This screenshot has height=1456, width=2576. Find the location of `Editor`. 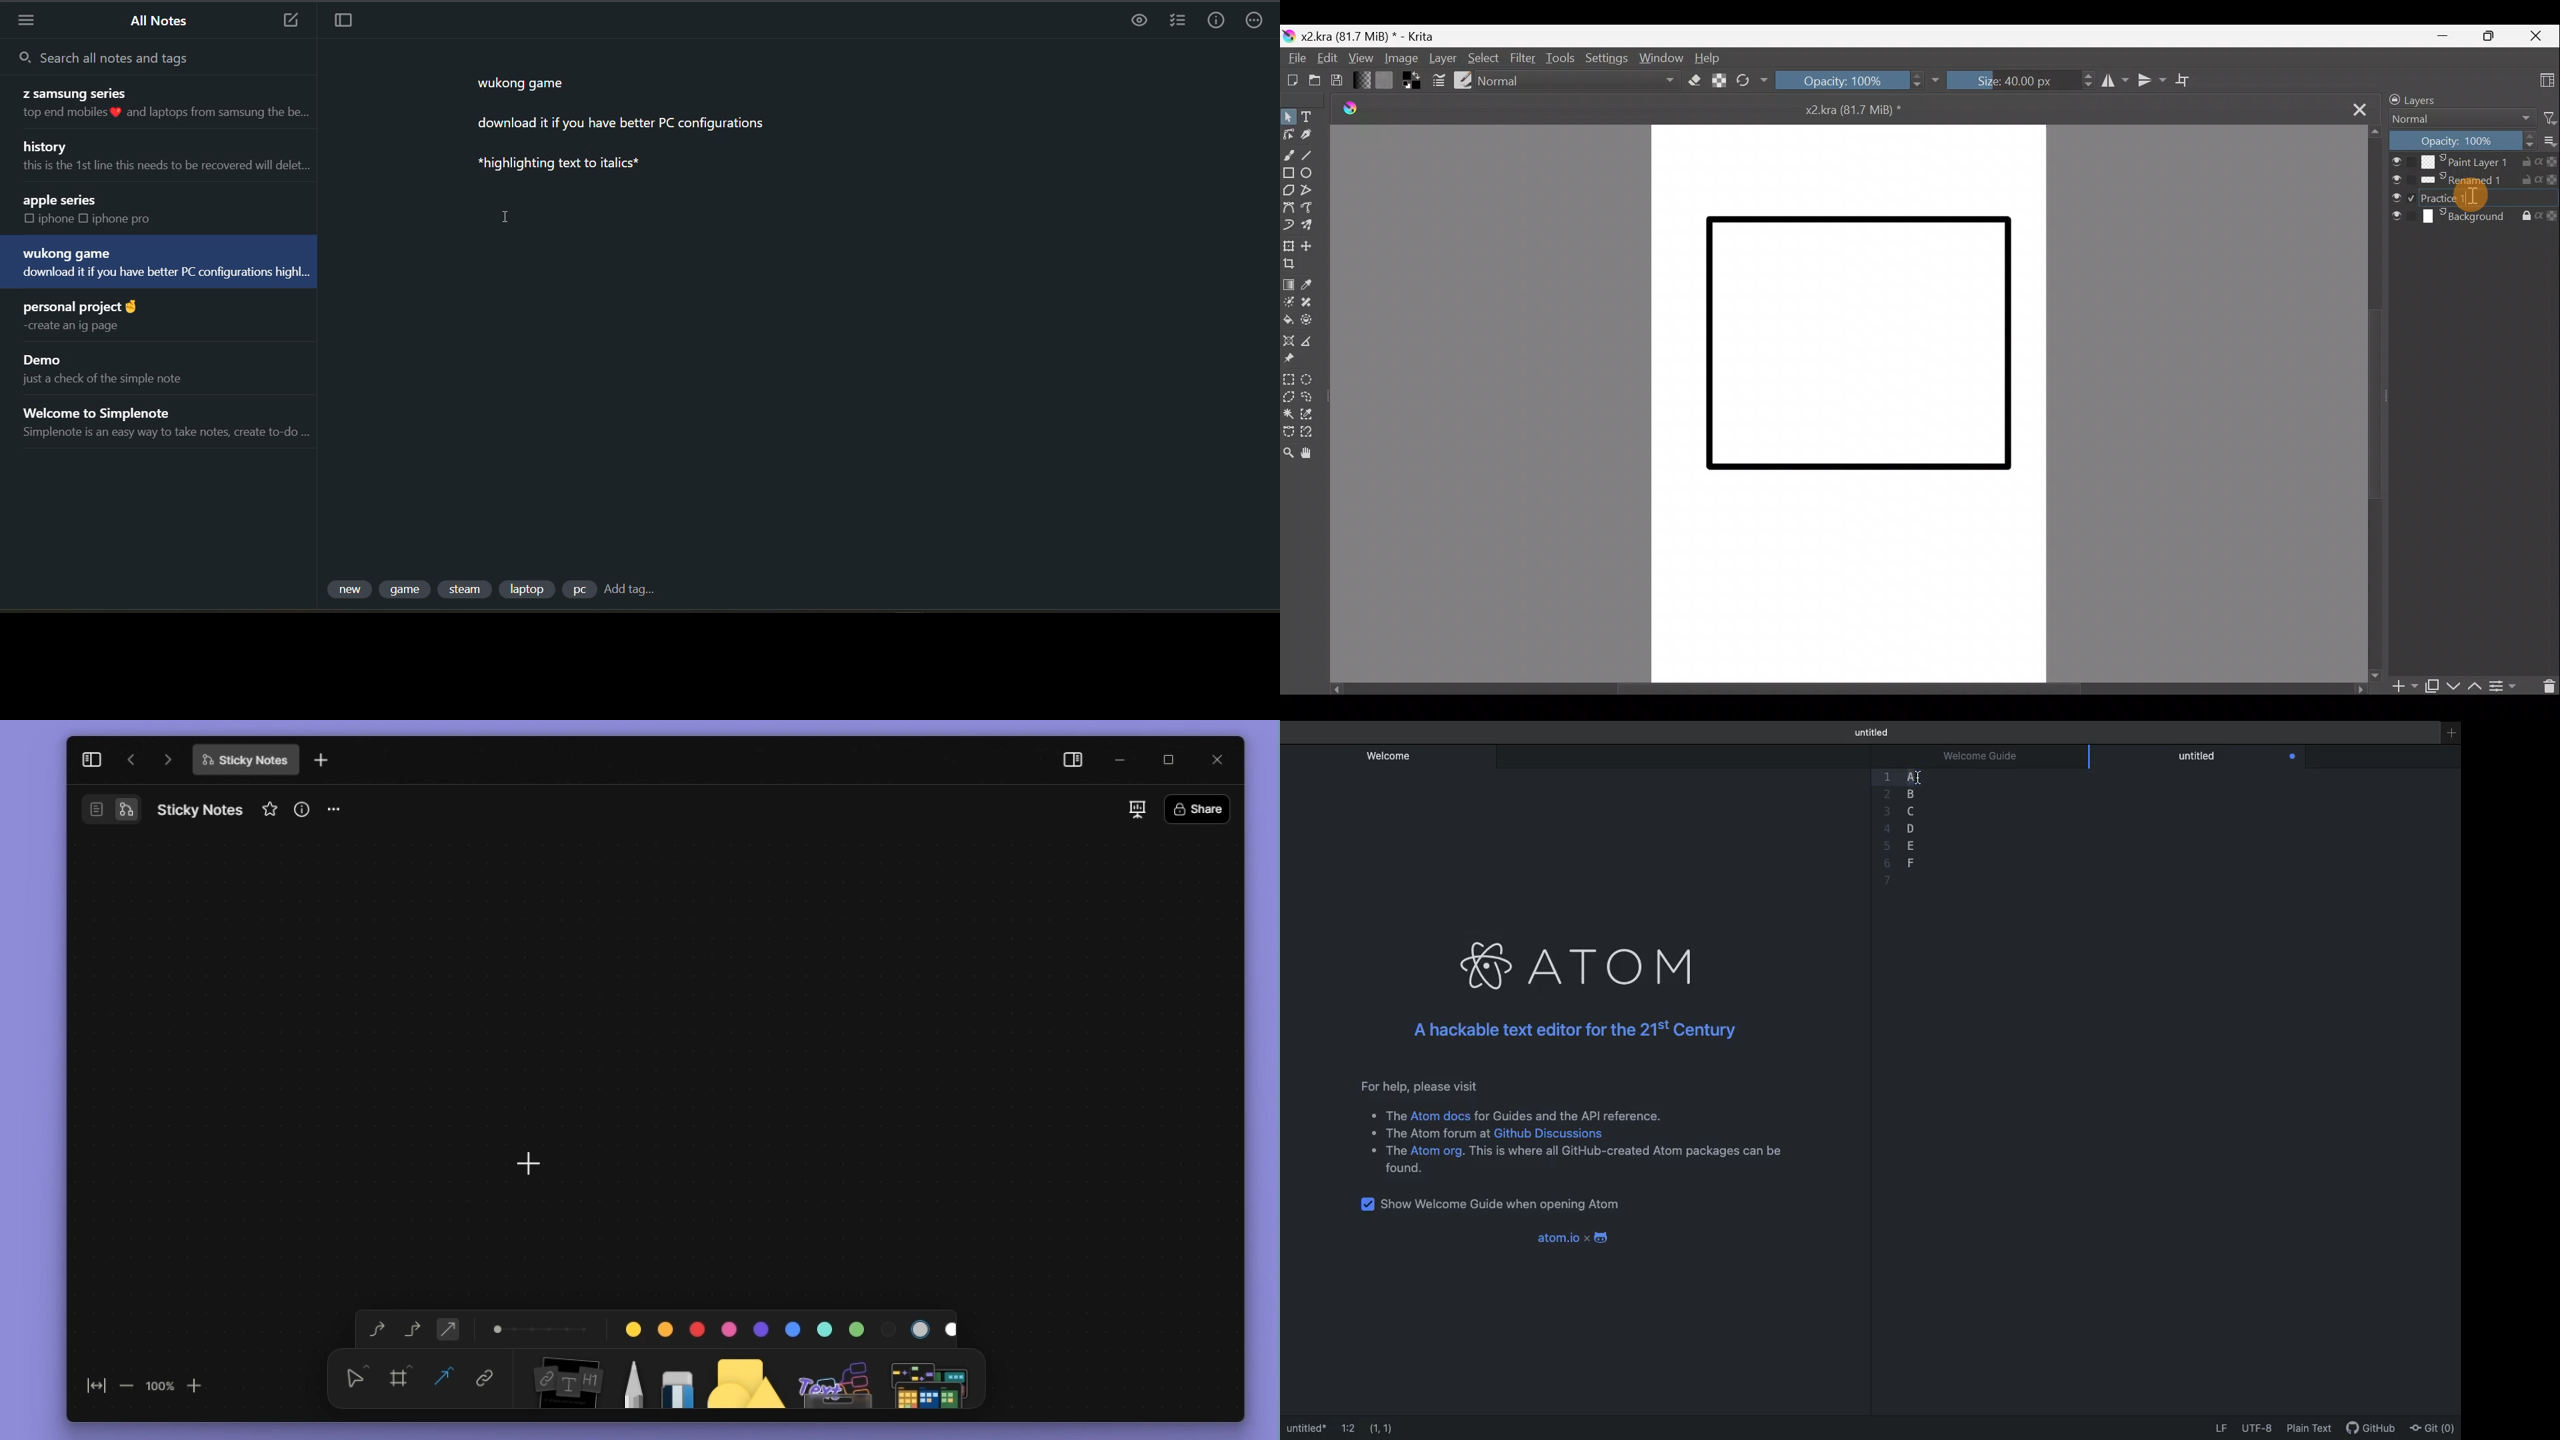

Editor is located at coordinates (2200, 755).